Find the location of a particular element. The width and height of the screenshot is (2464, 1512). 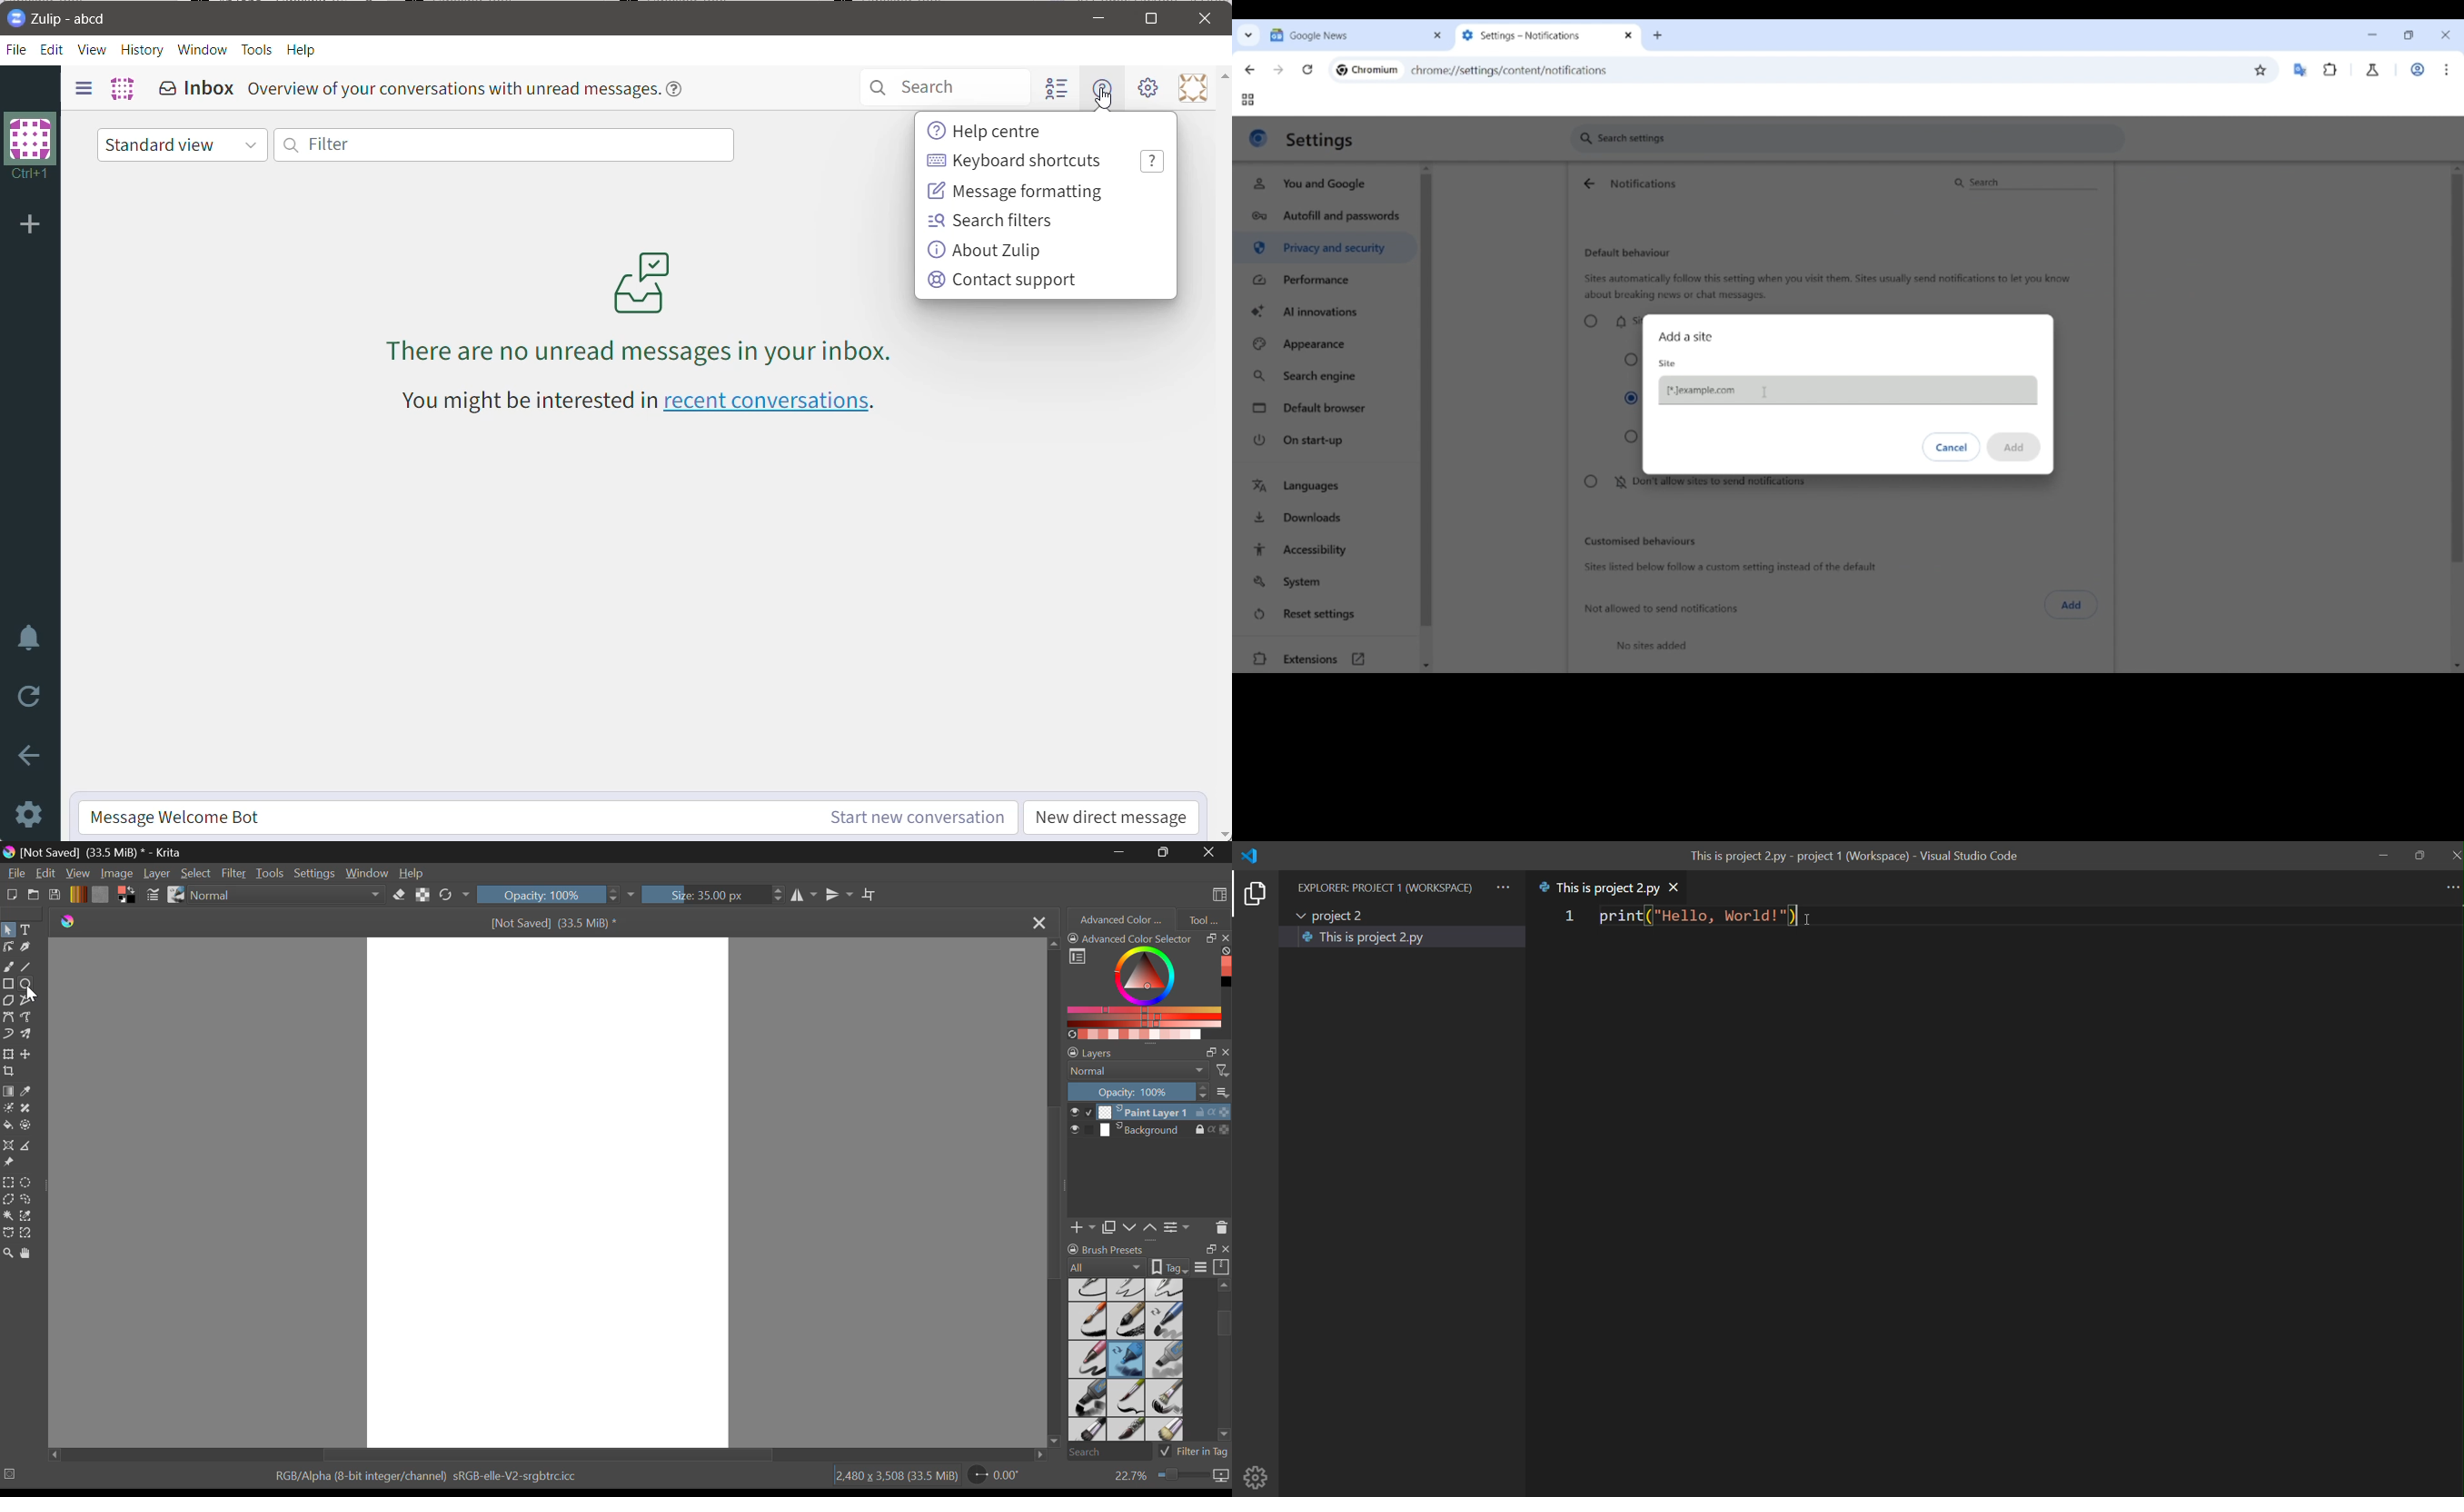

Refresh is located at coordinates (449, 896).